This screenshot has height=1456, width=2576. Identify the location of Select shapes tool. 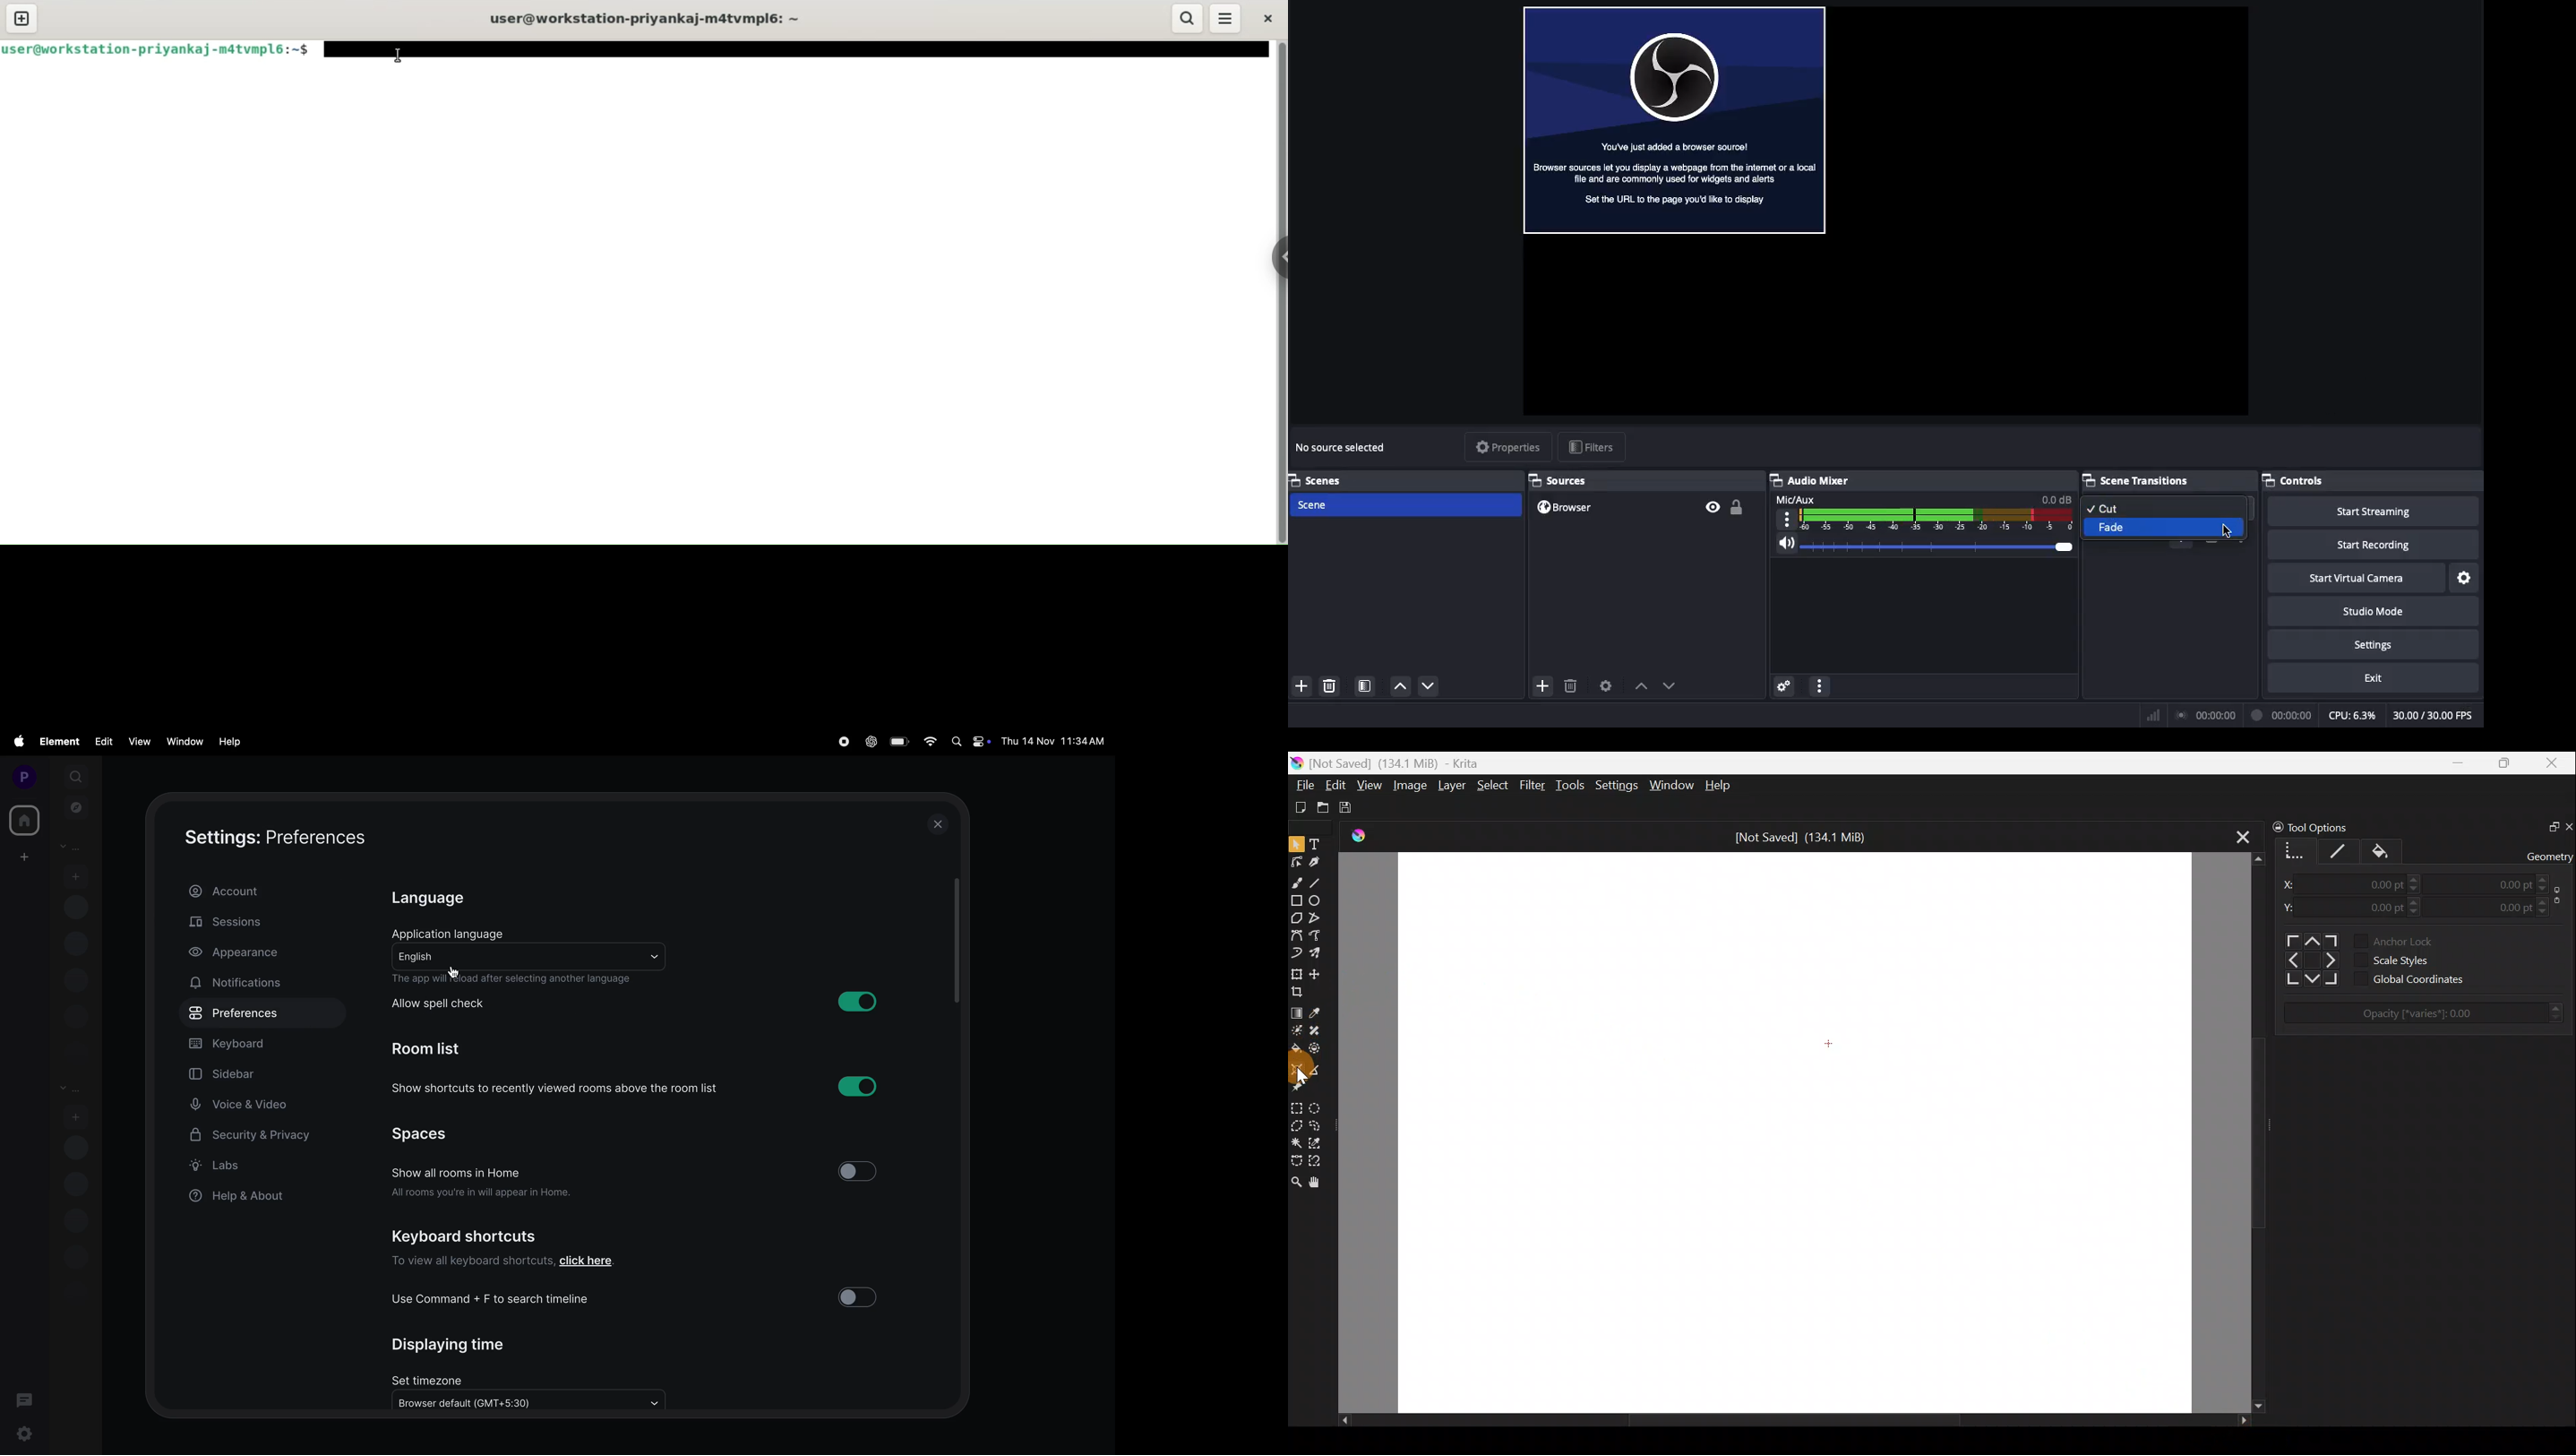
(1297, 842).